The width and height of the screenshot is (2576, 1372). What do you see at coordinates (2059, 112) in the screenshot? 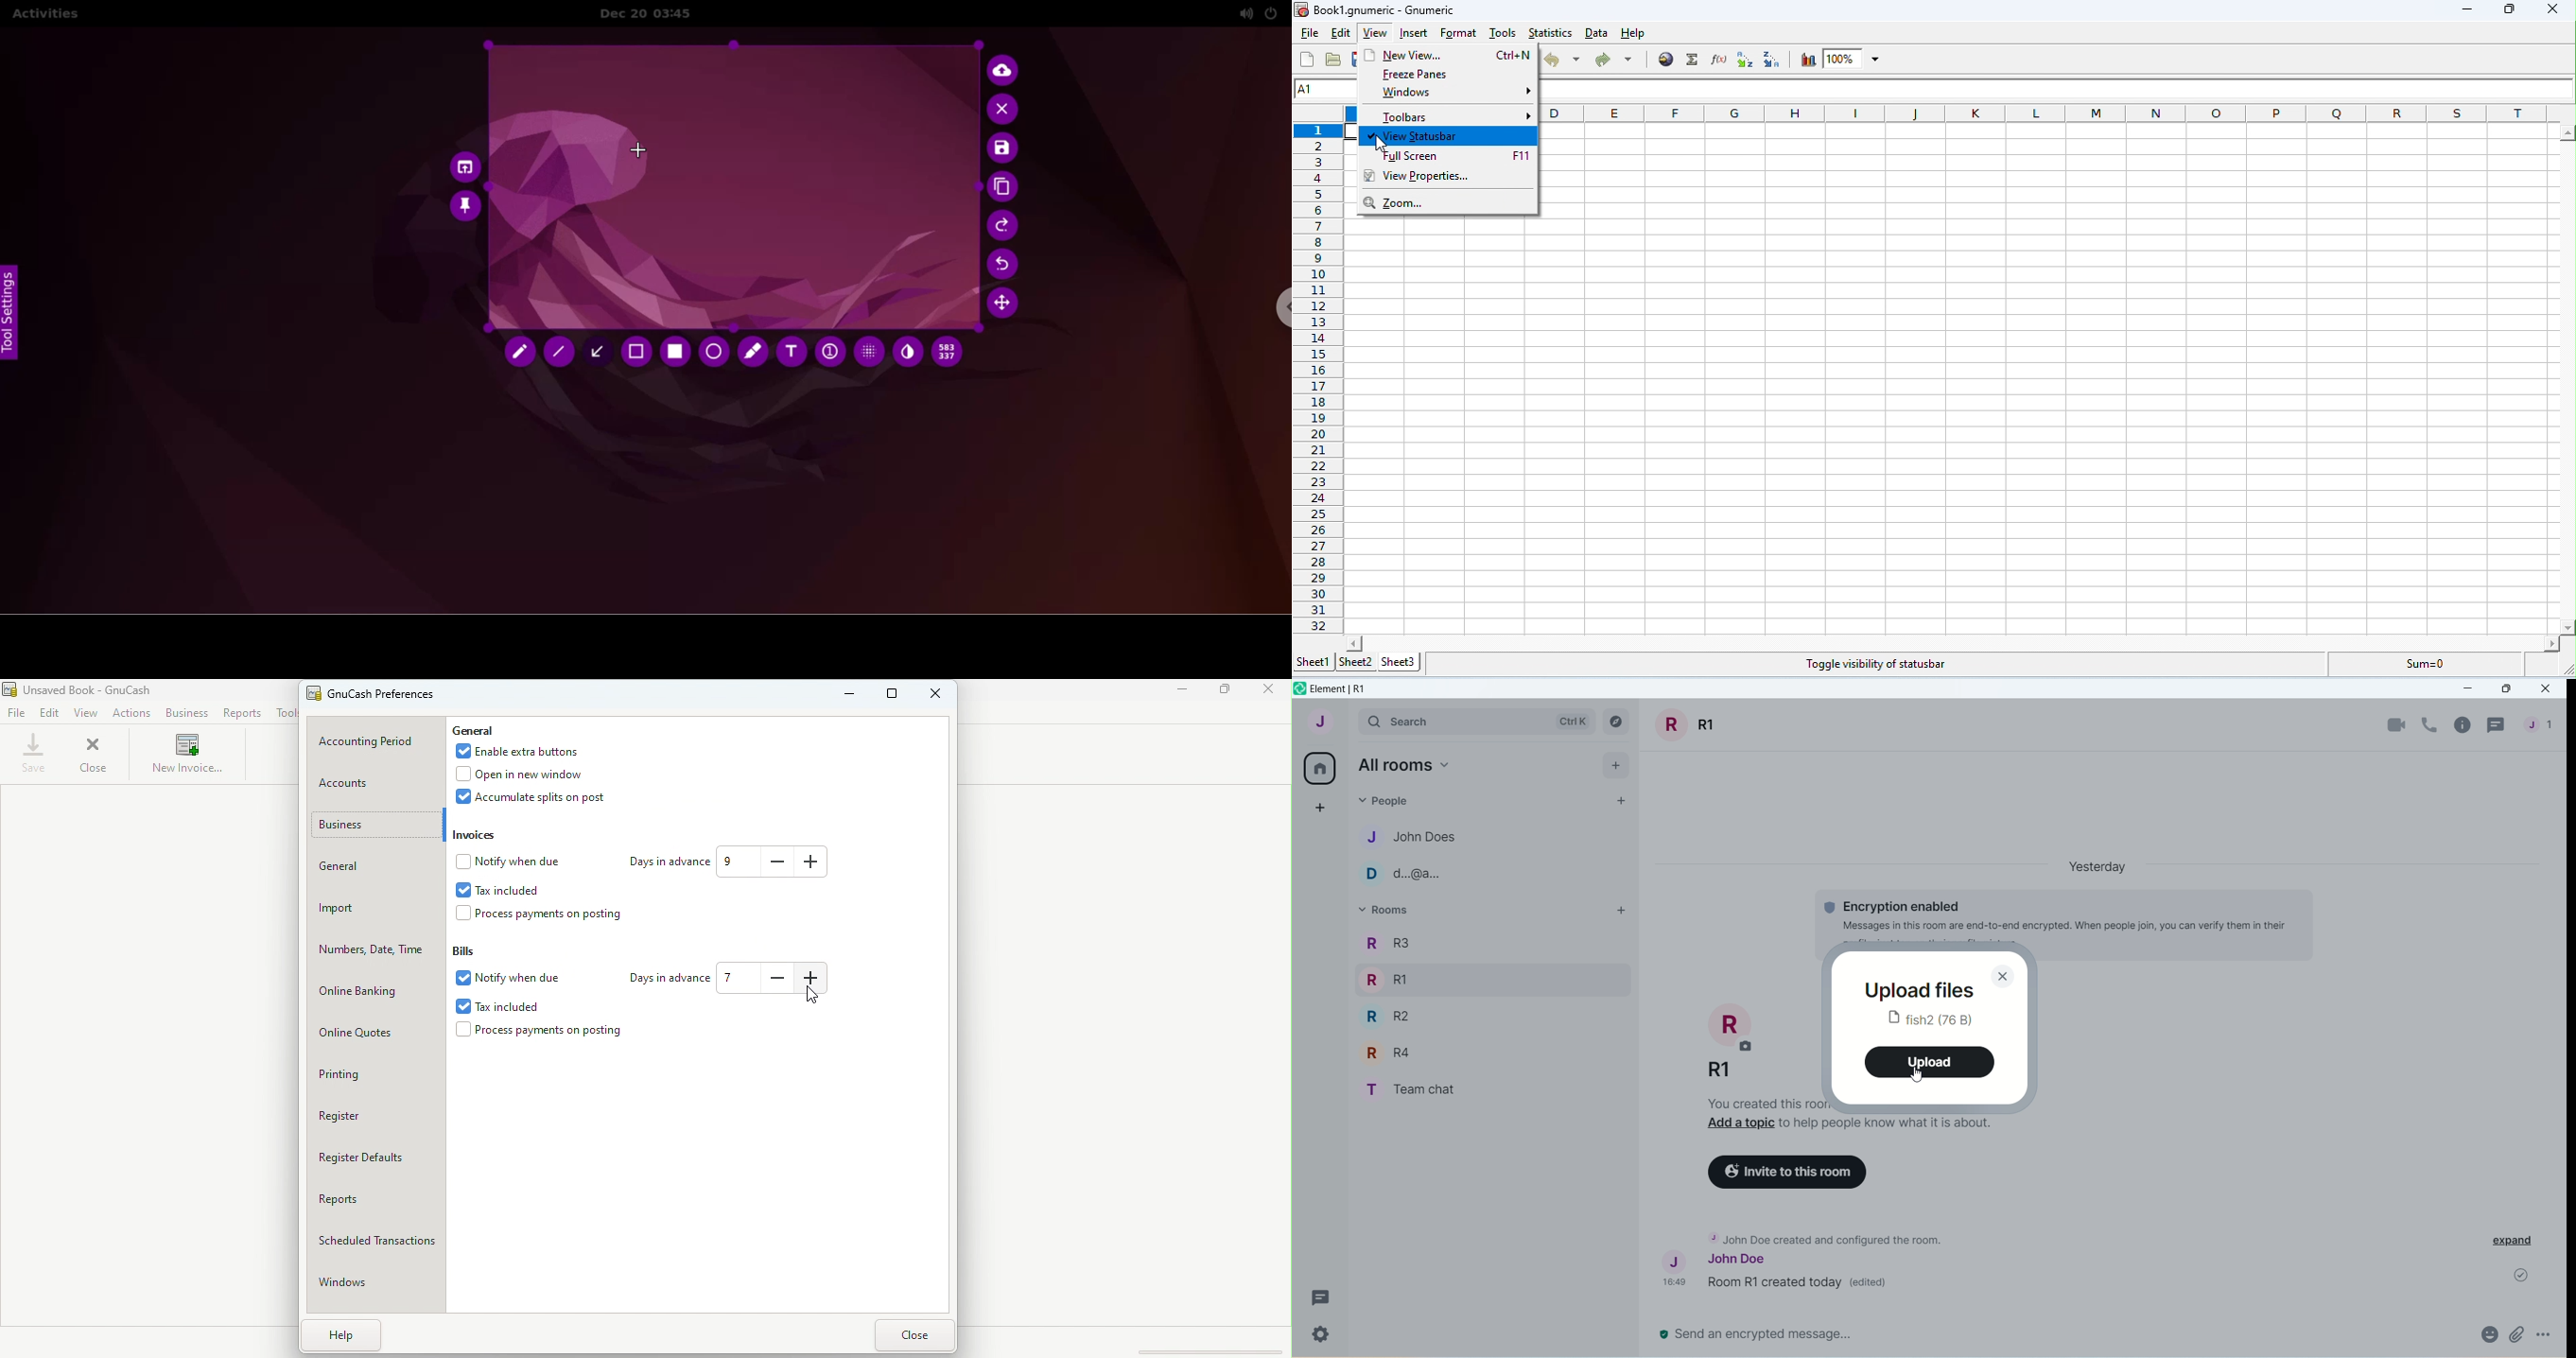
I see `column headings` at bounding box center [2059, 112].